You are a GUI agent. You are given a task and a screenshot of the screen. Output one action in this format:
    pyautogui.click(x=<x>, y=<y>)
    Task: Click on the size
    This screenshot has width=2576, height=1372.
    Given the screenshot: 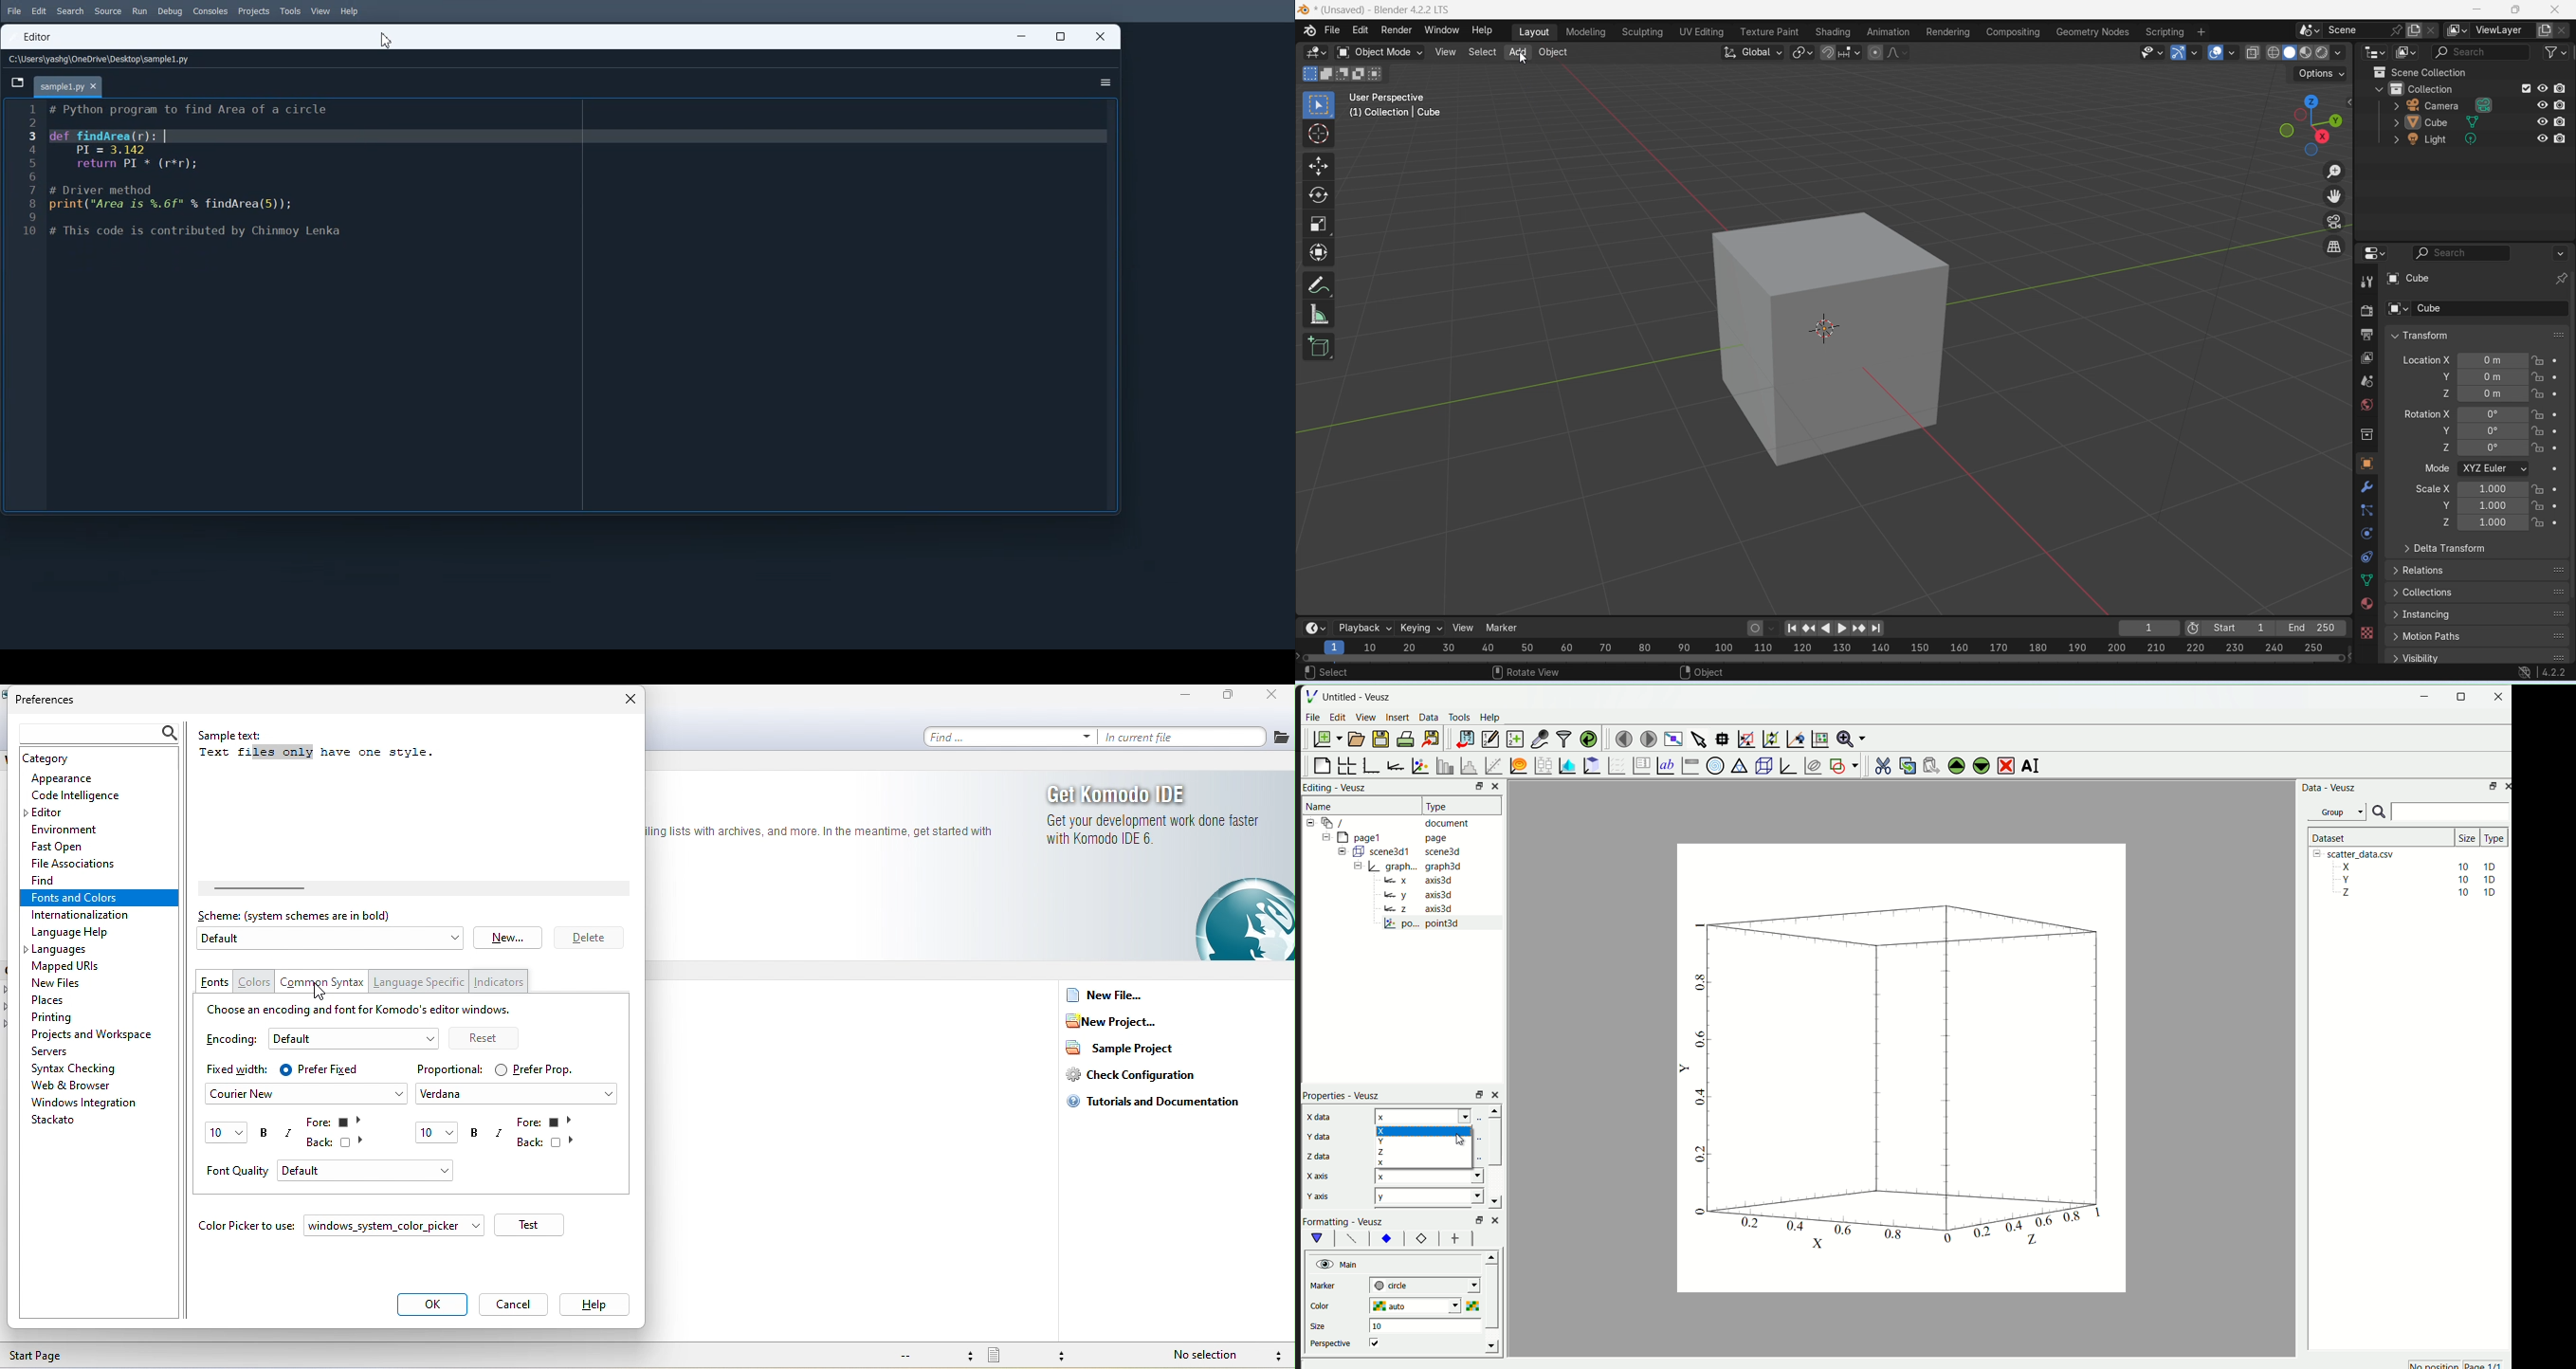 What is the action you would take?
    pyautogui.click(x=2464, y=835)
    